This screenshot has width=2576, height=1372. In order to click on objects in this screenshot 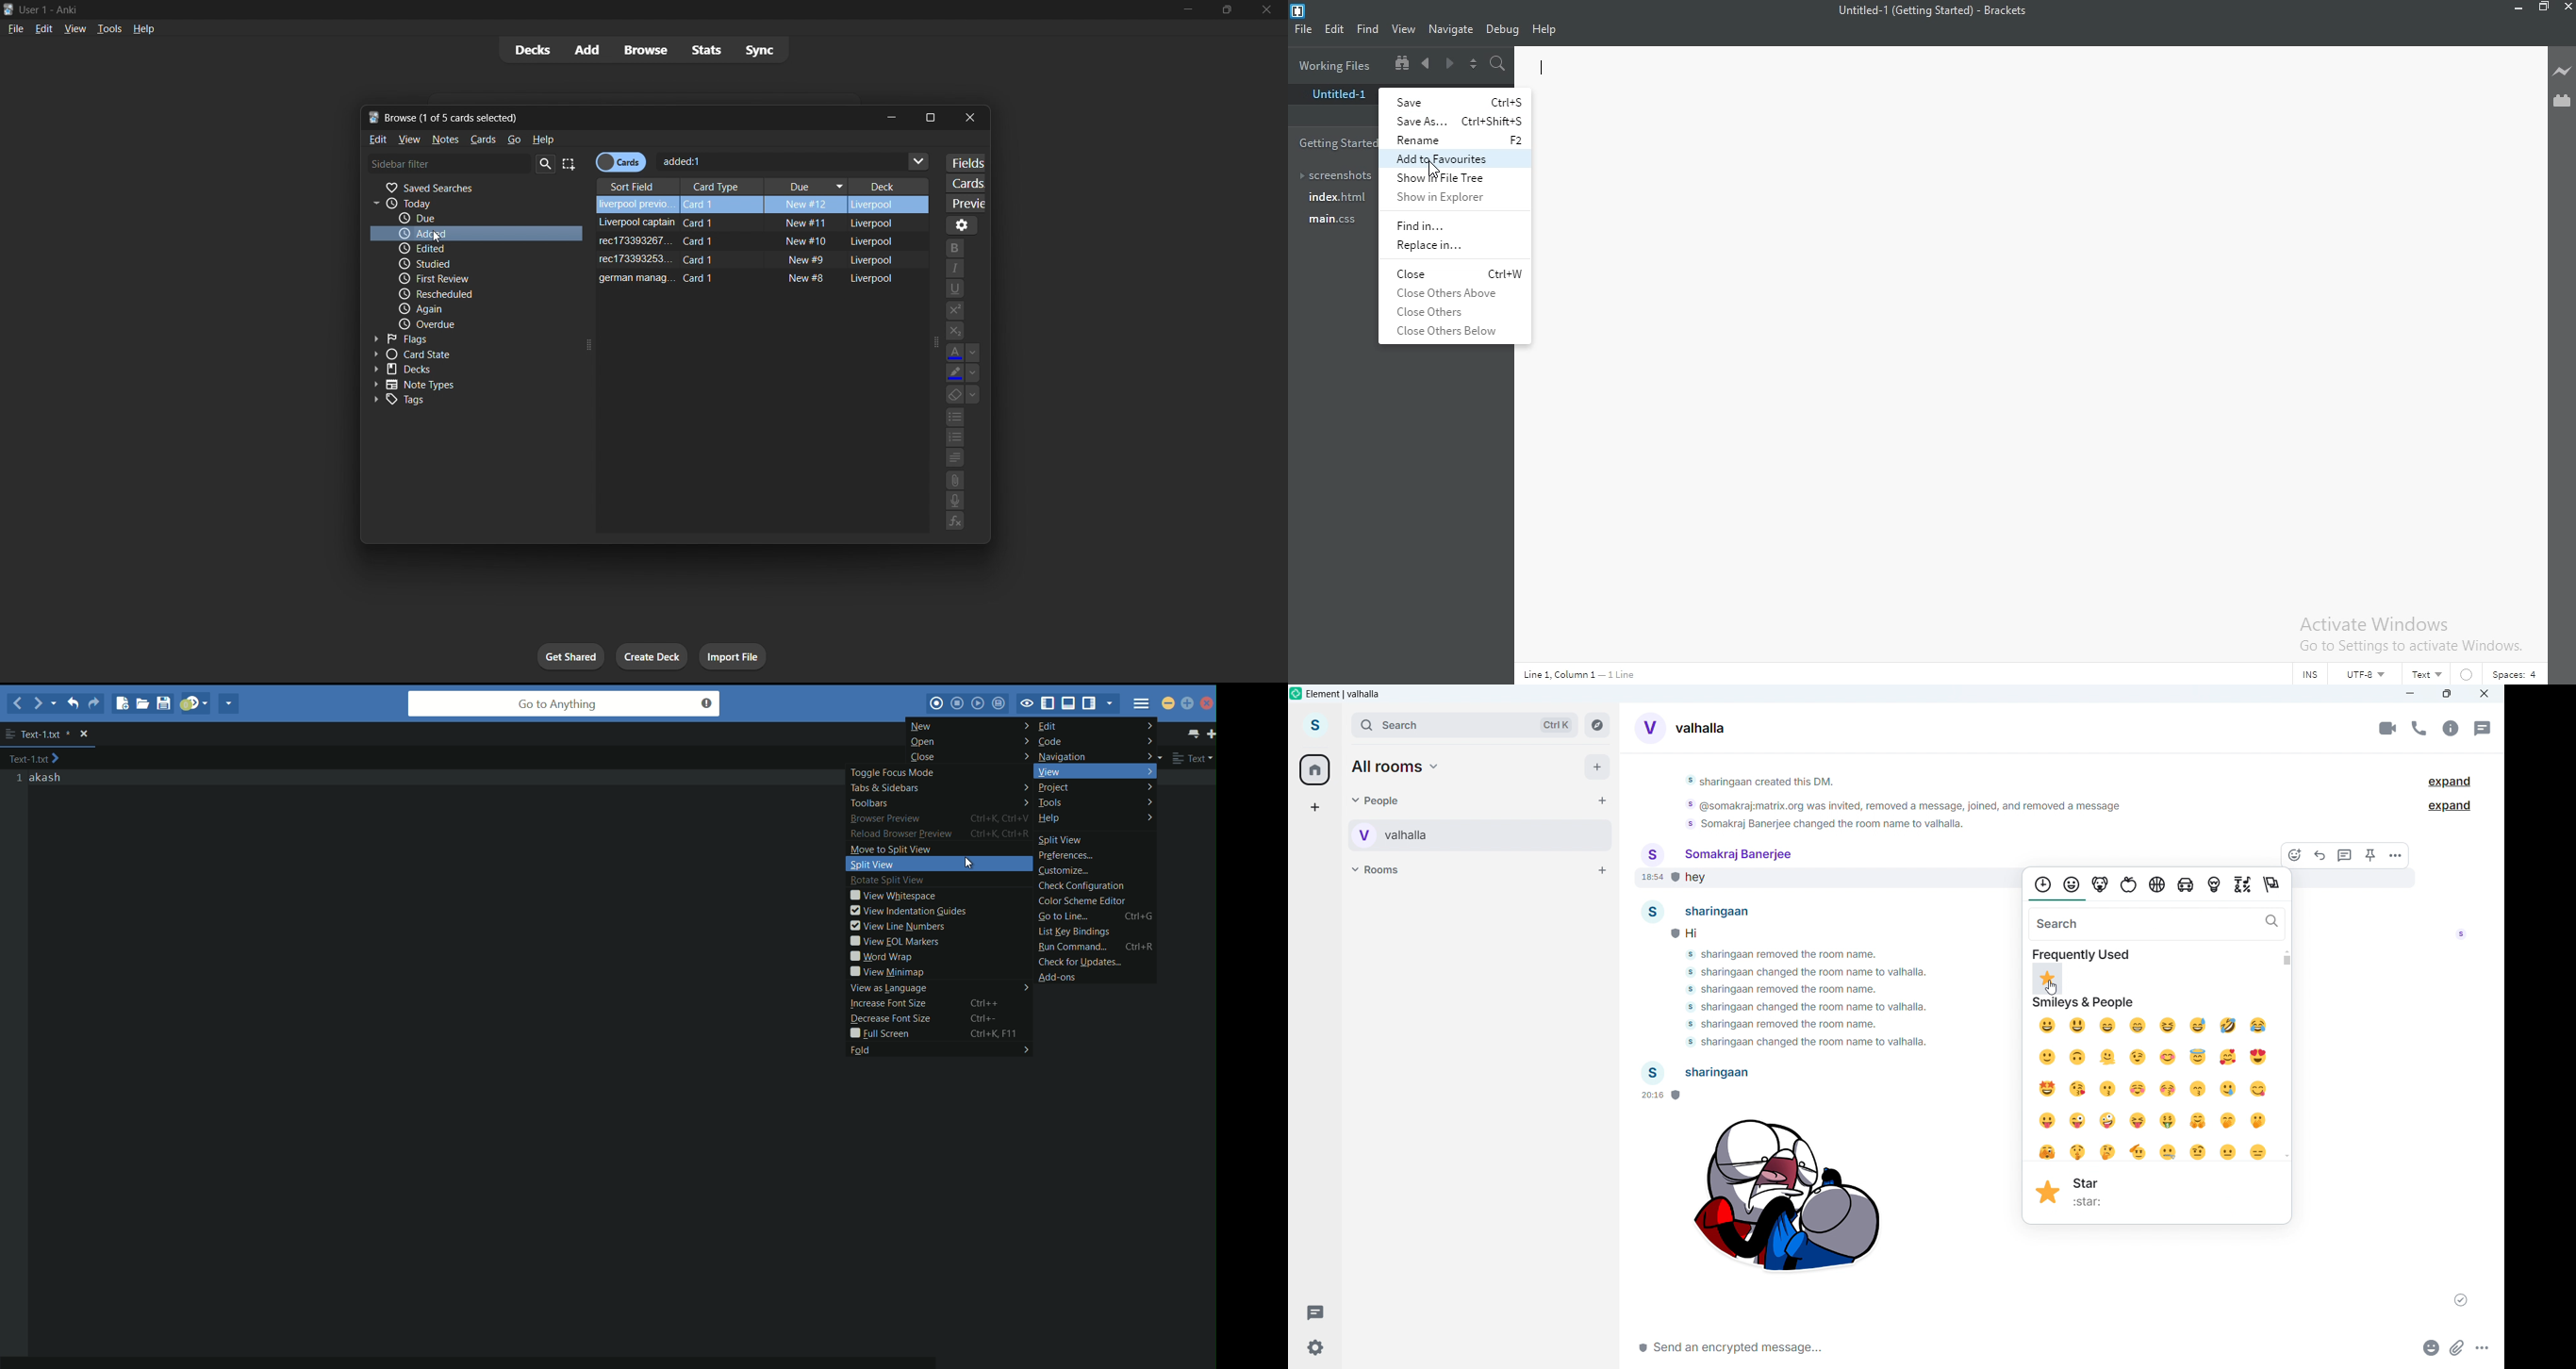, I will do `click(2216, 887)`.